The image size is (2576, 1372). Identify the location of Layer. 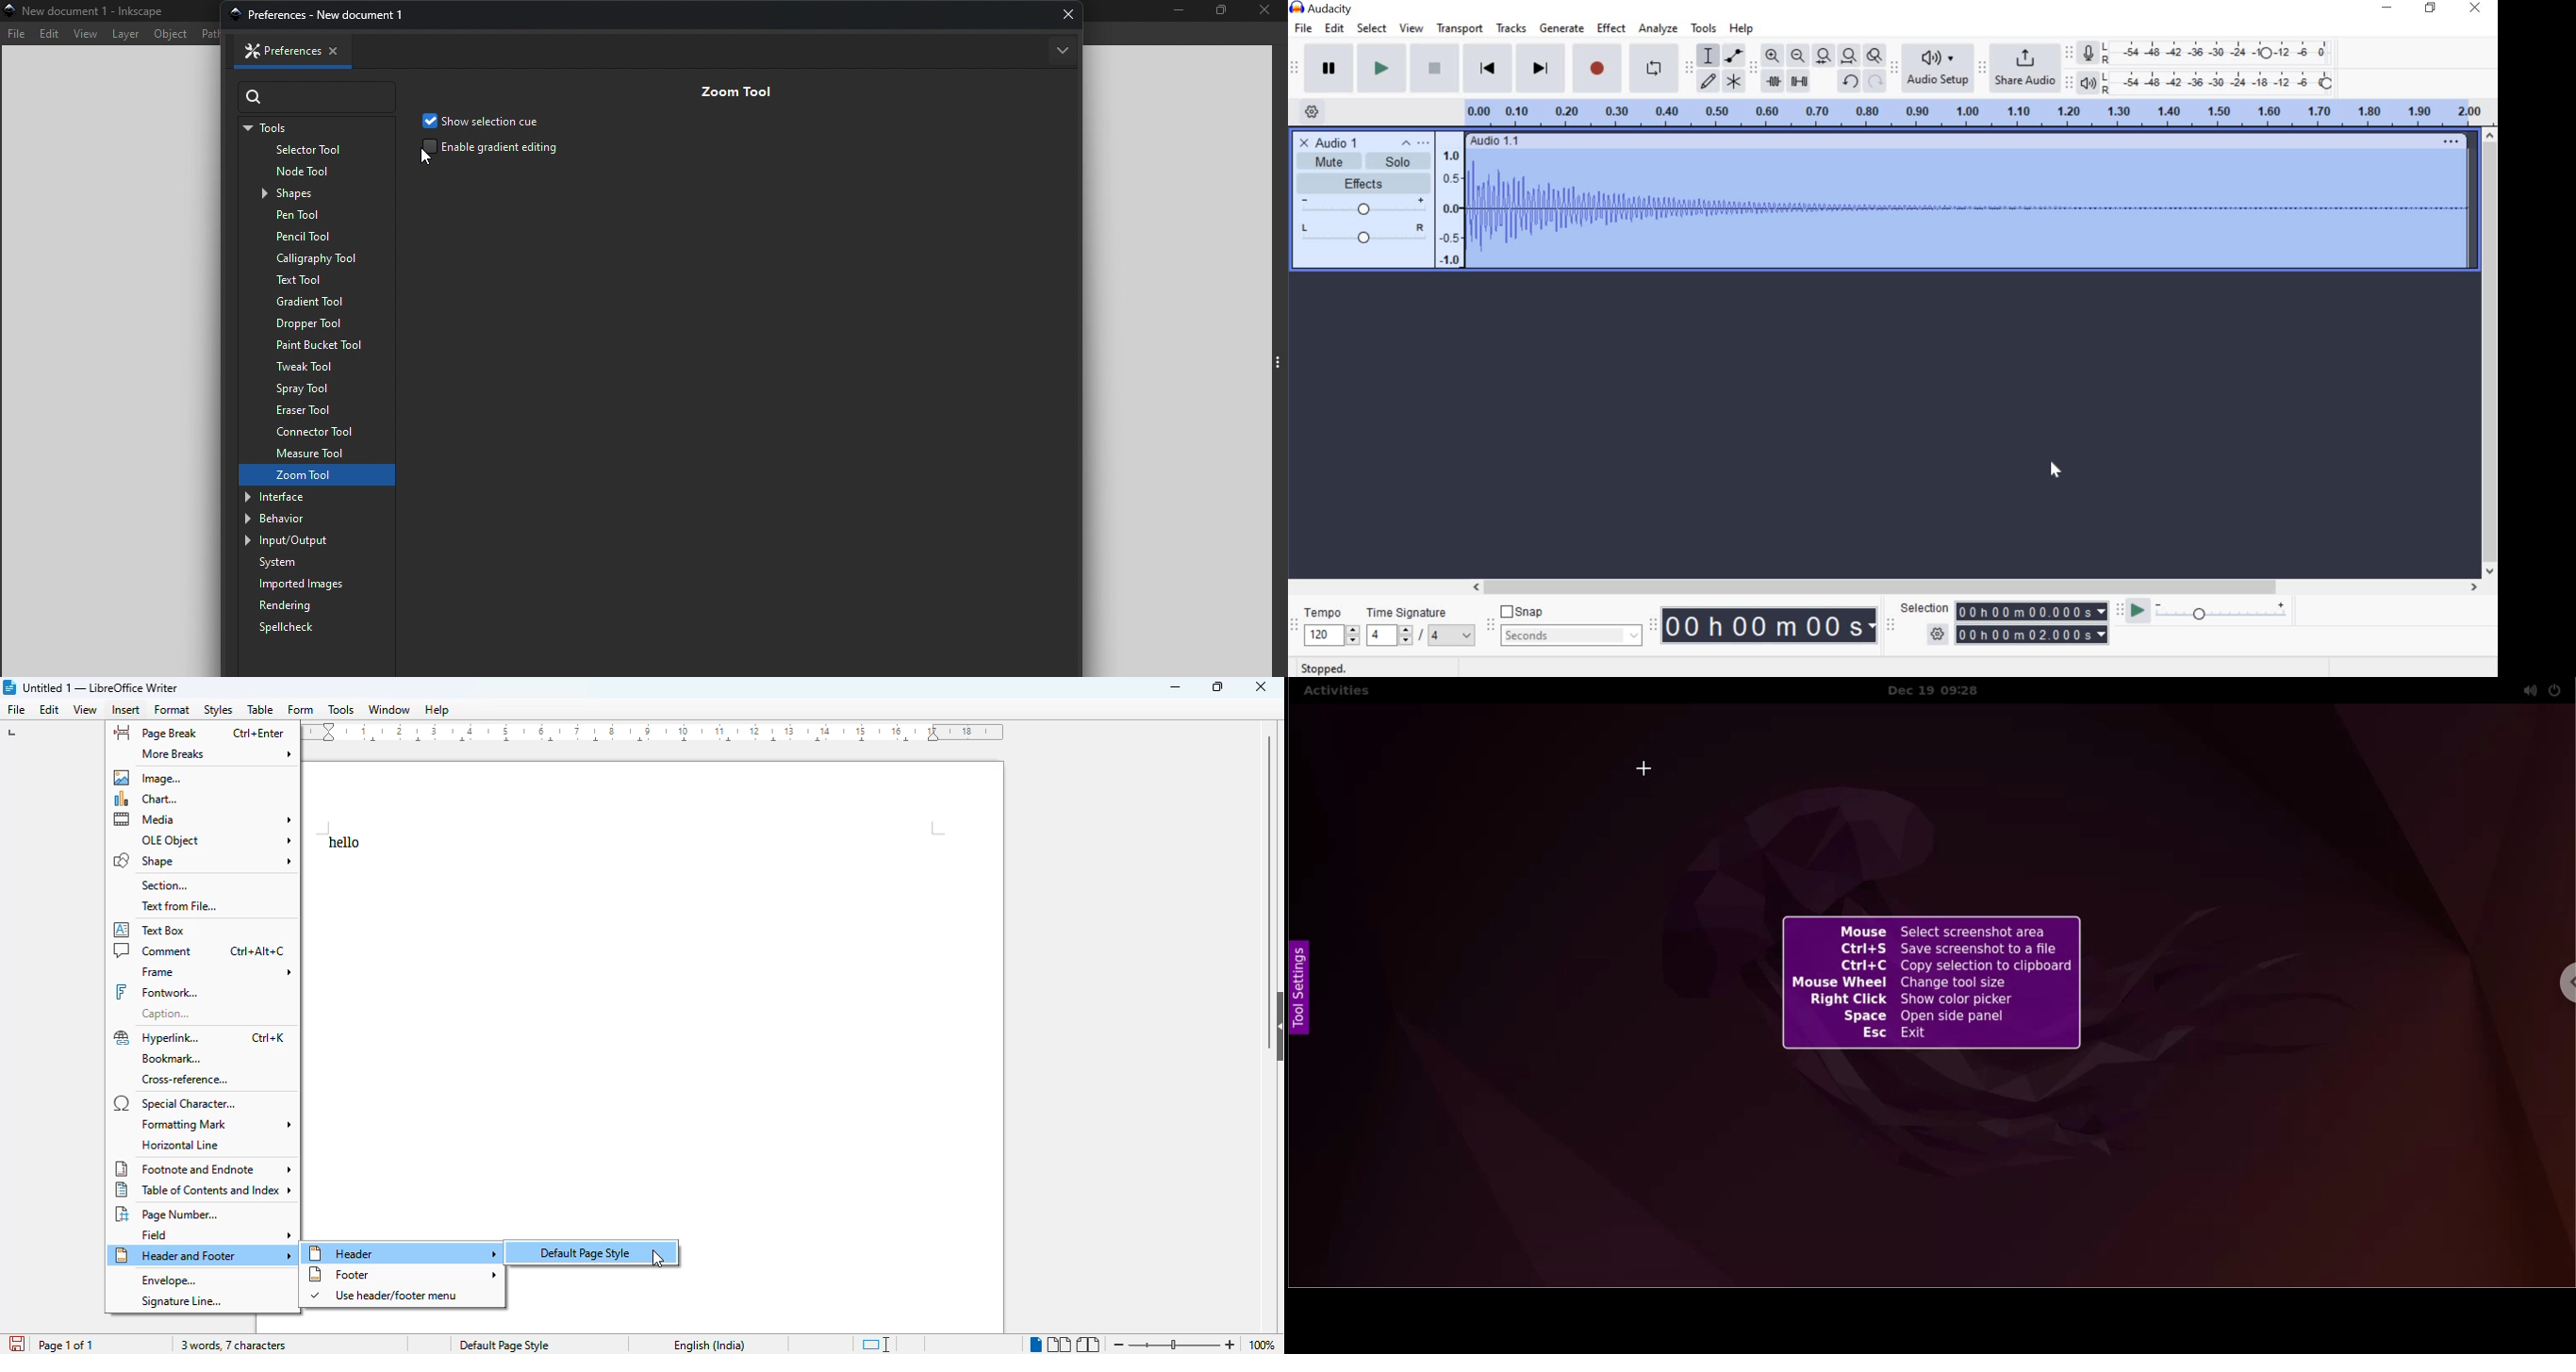
(124, 36).